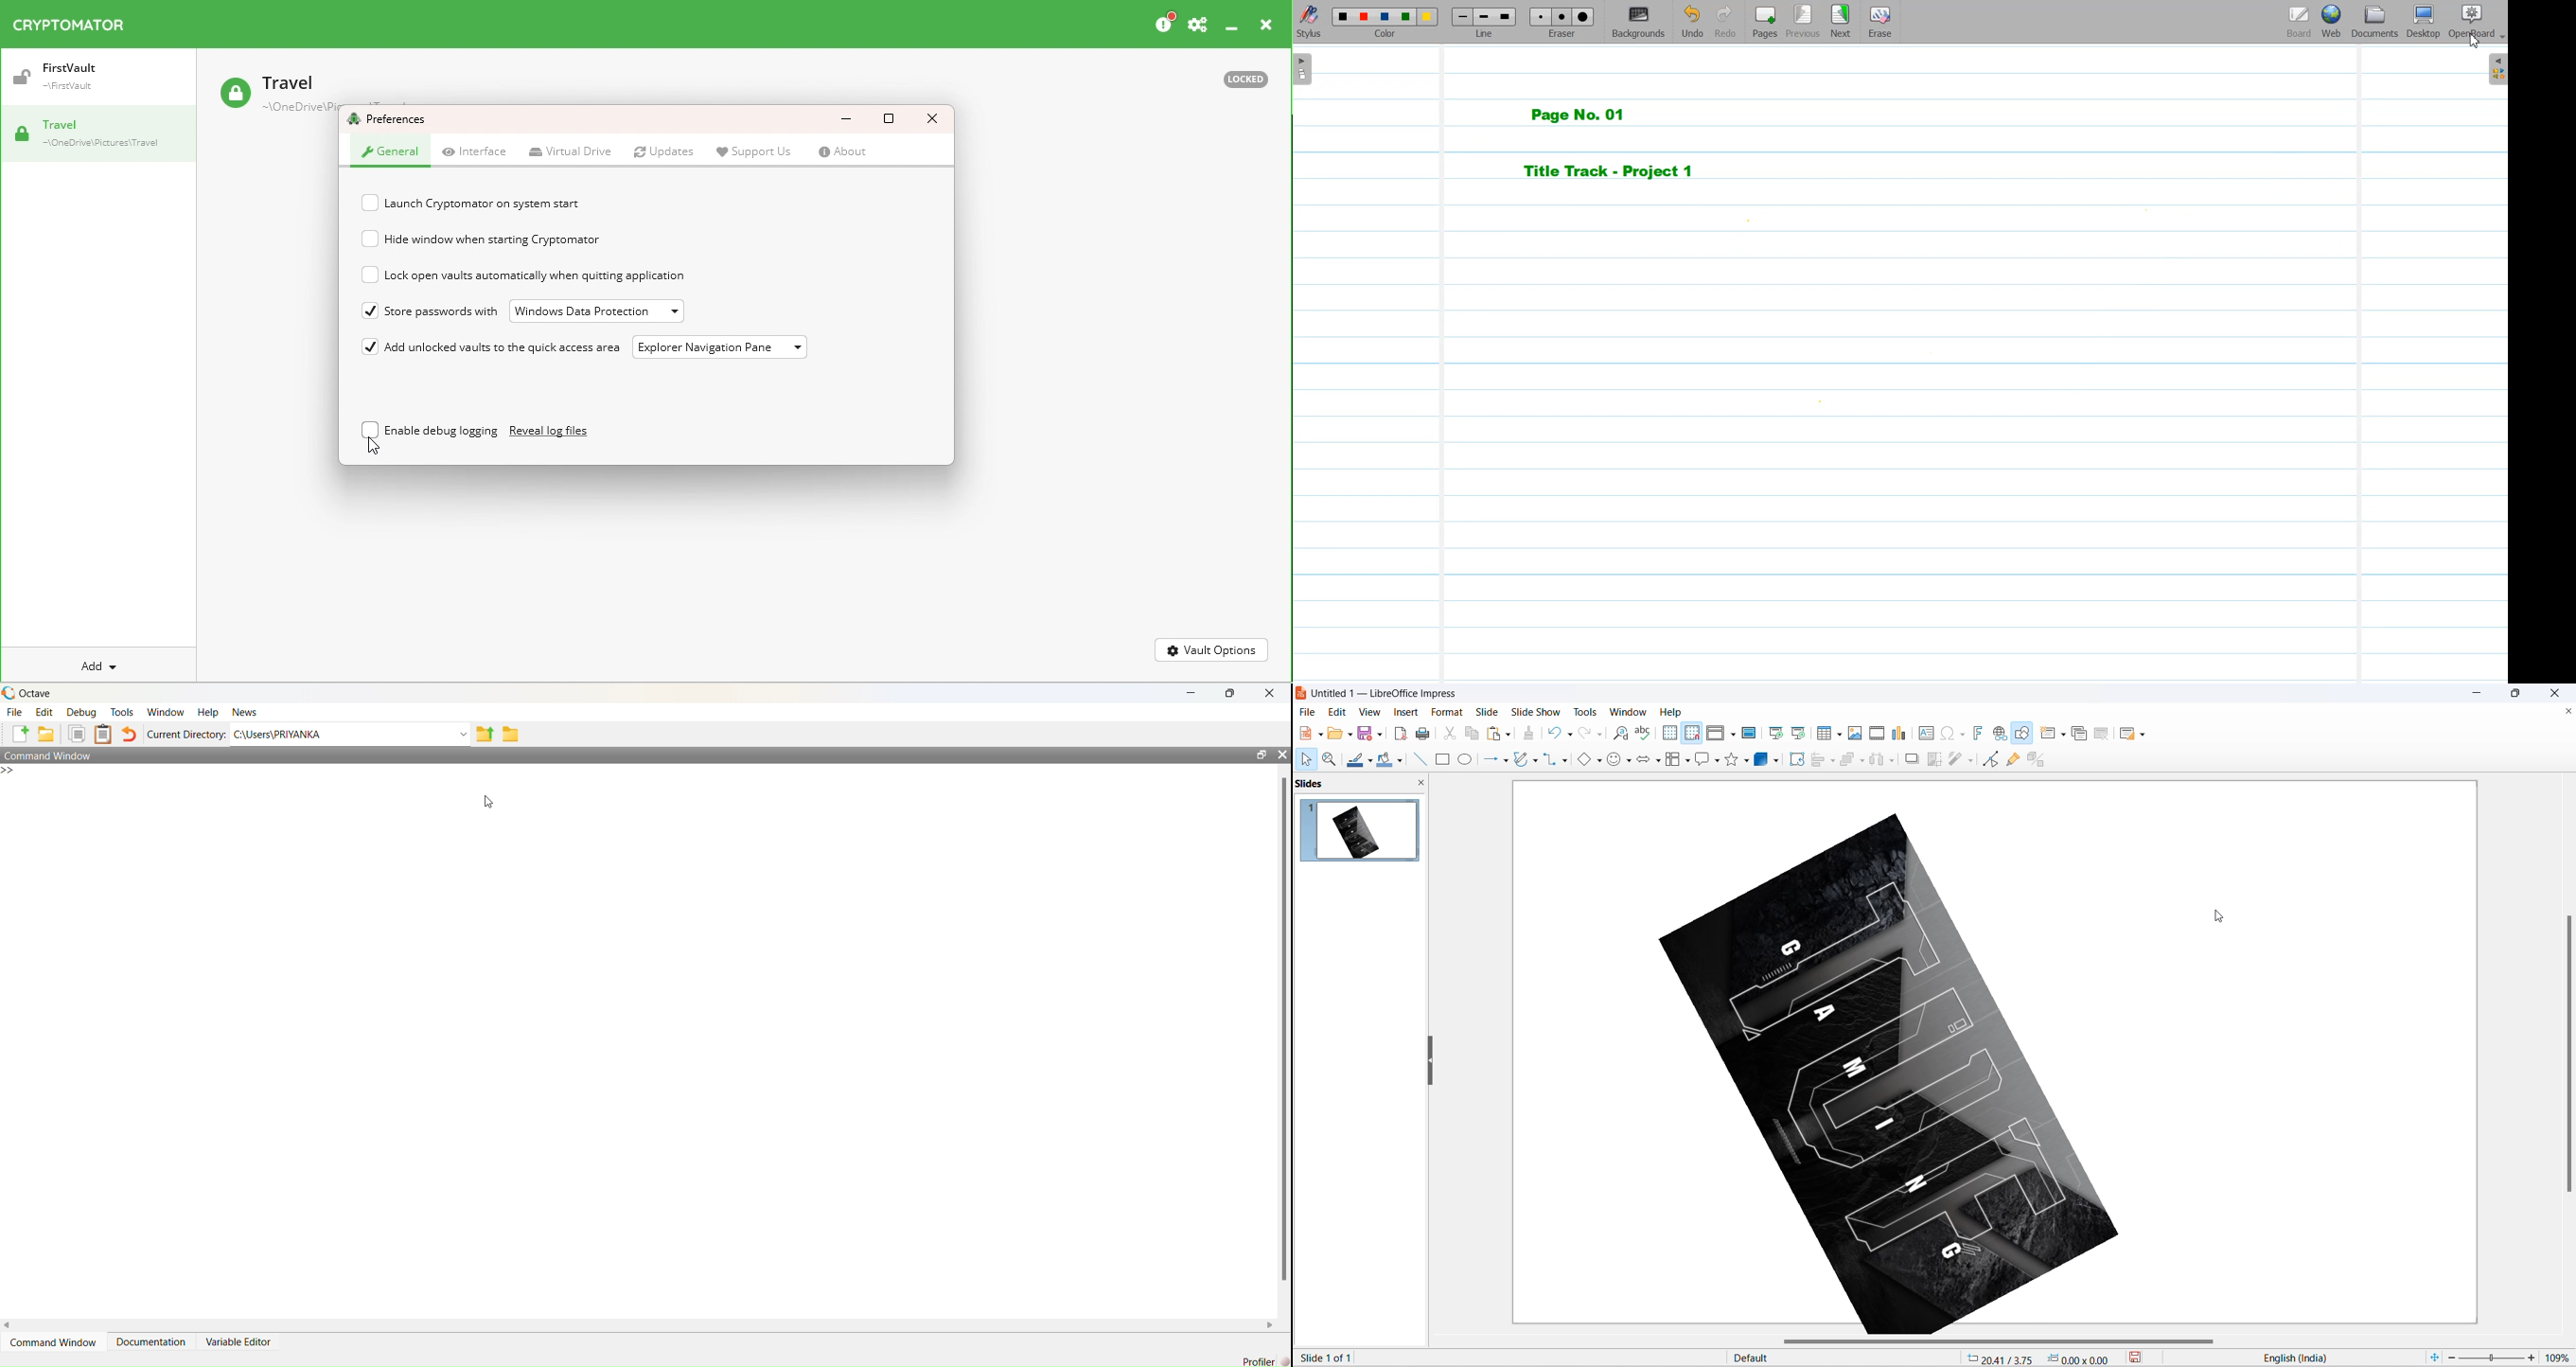 The image size is (2576, 1372). What do you see at coordinates (1751, 732) in the screenshot?
I see `master slide` at bounding box center [1751, 732].